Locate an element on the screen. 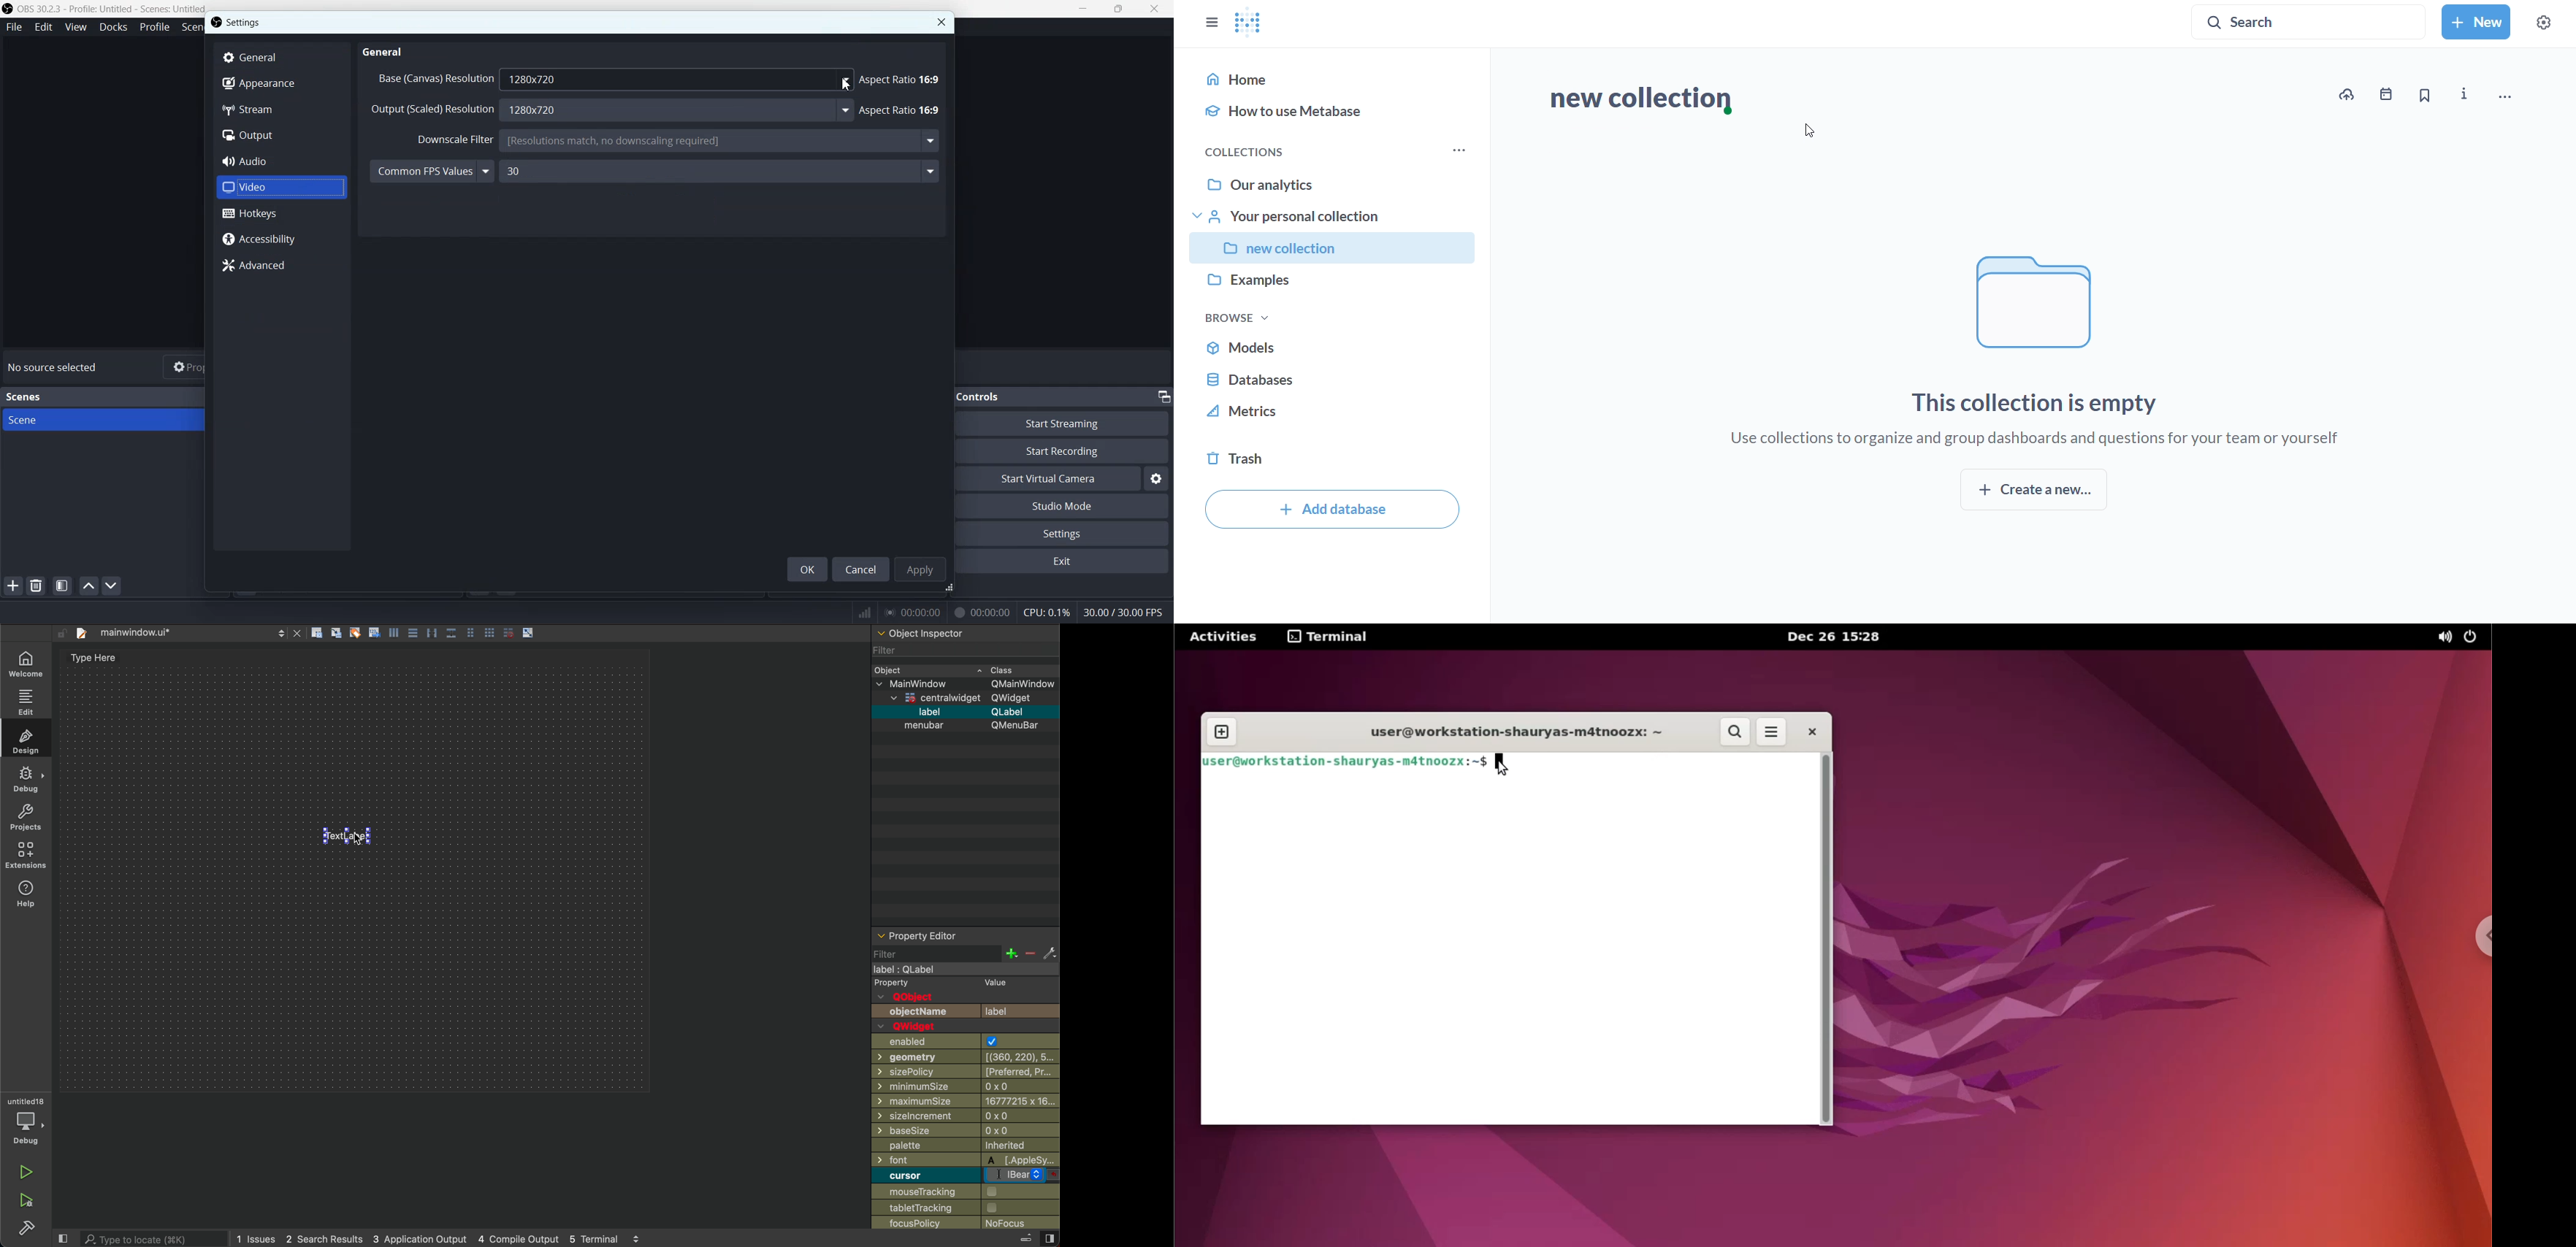 This screenshot has height=1260, width=2576. General is located at coordinates (282, 57).